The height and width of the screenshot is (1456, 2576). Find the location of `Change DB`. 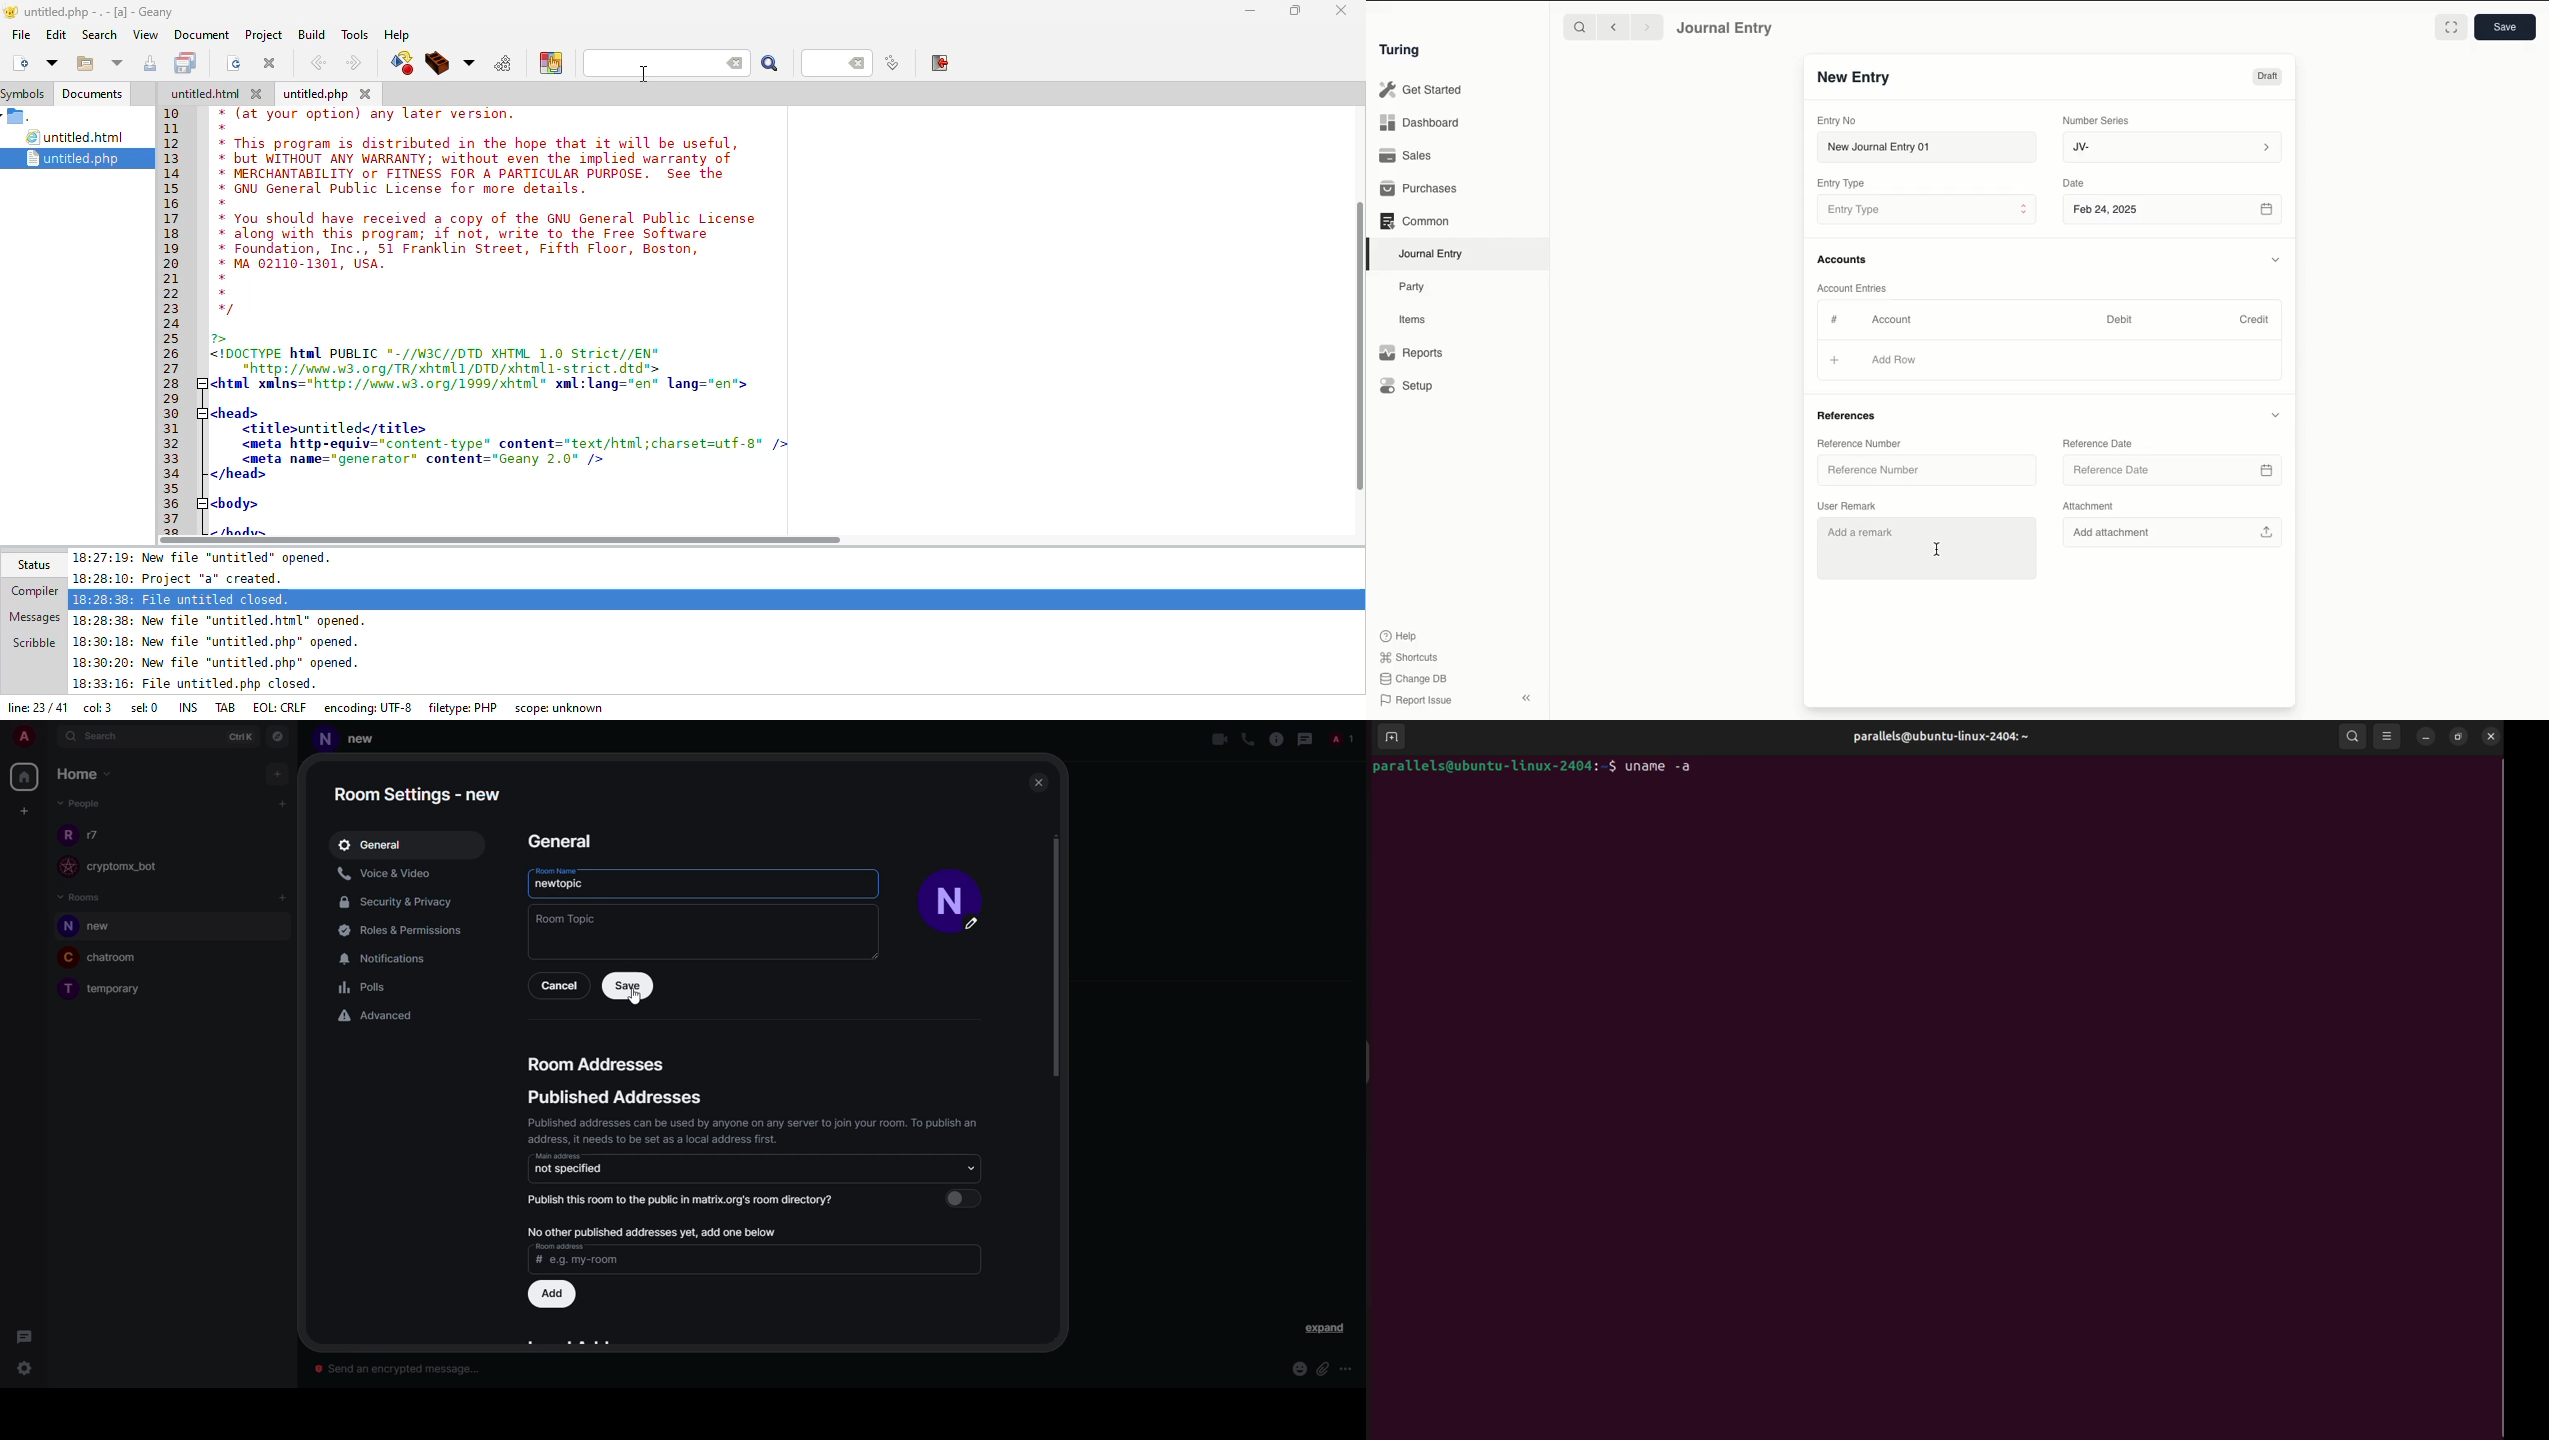

Change DB is located at coordinates (1413, 679).